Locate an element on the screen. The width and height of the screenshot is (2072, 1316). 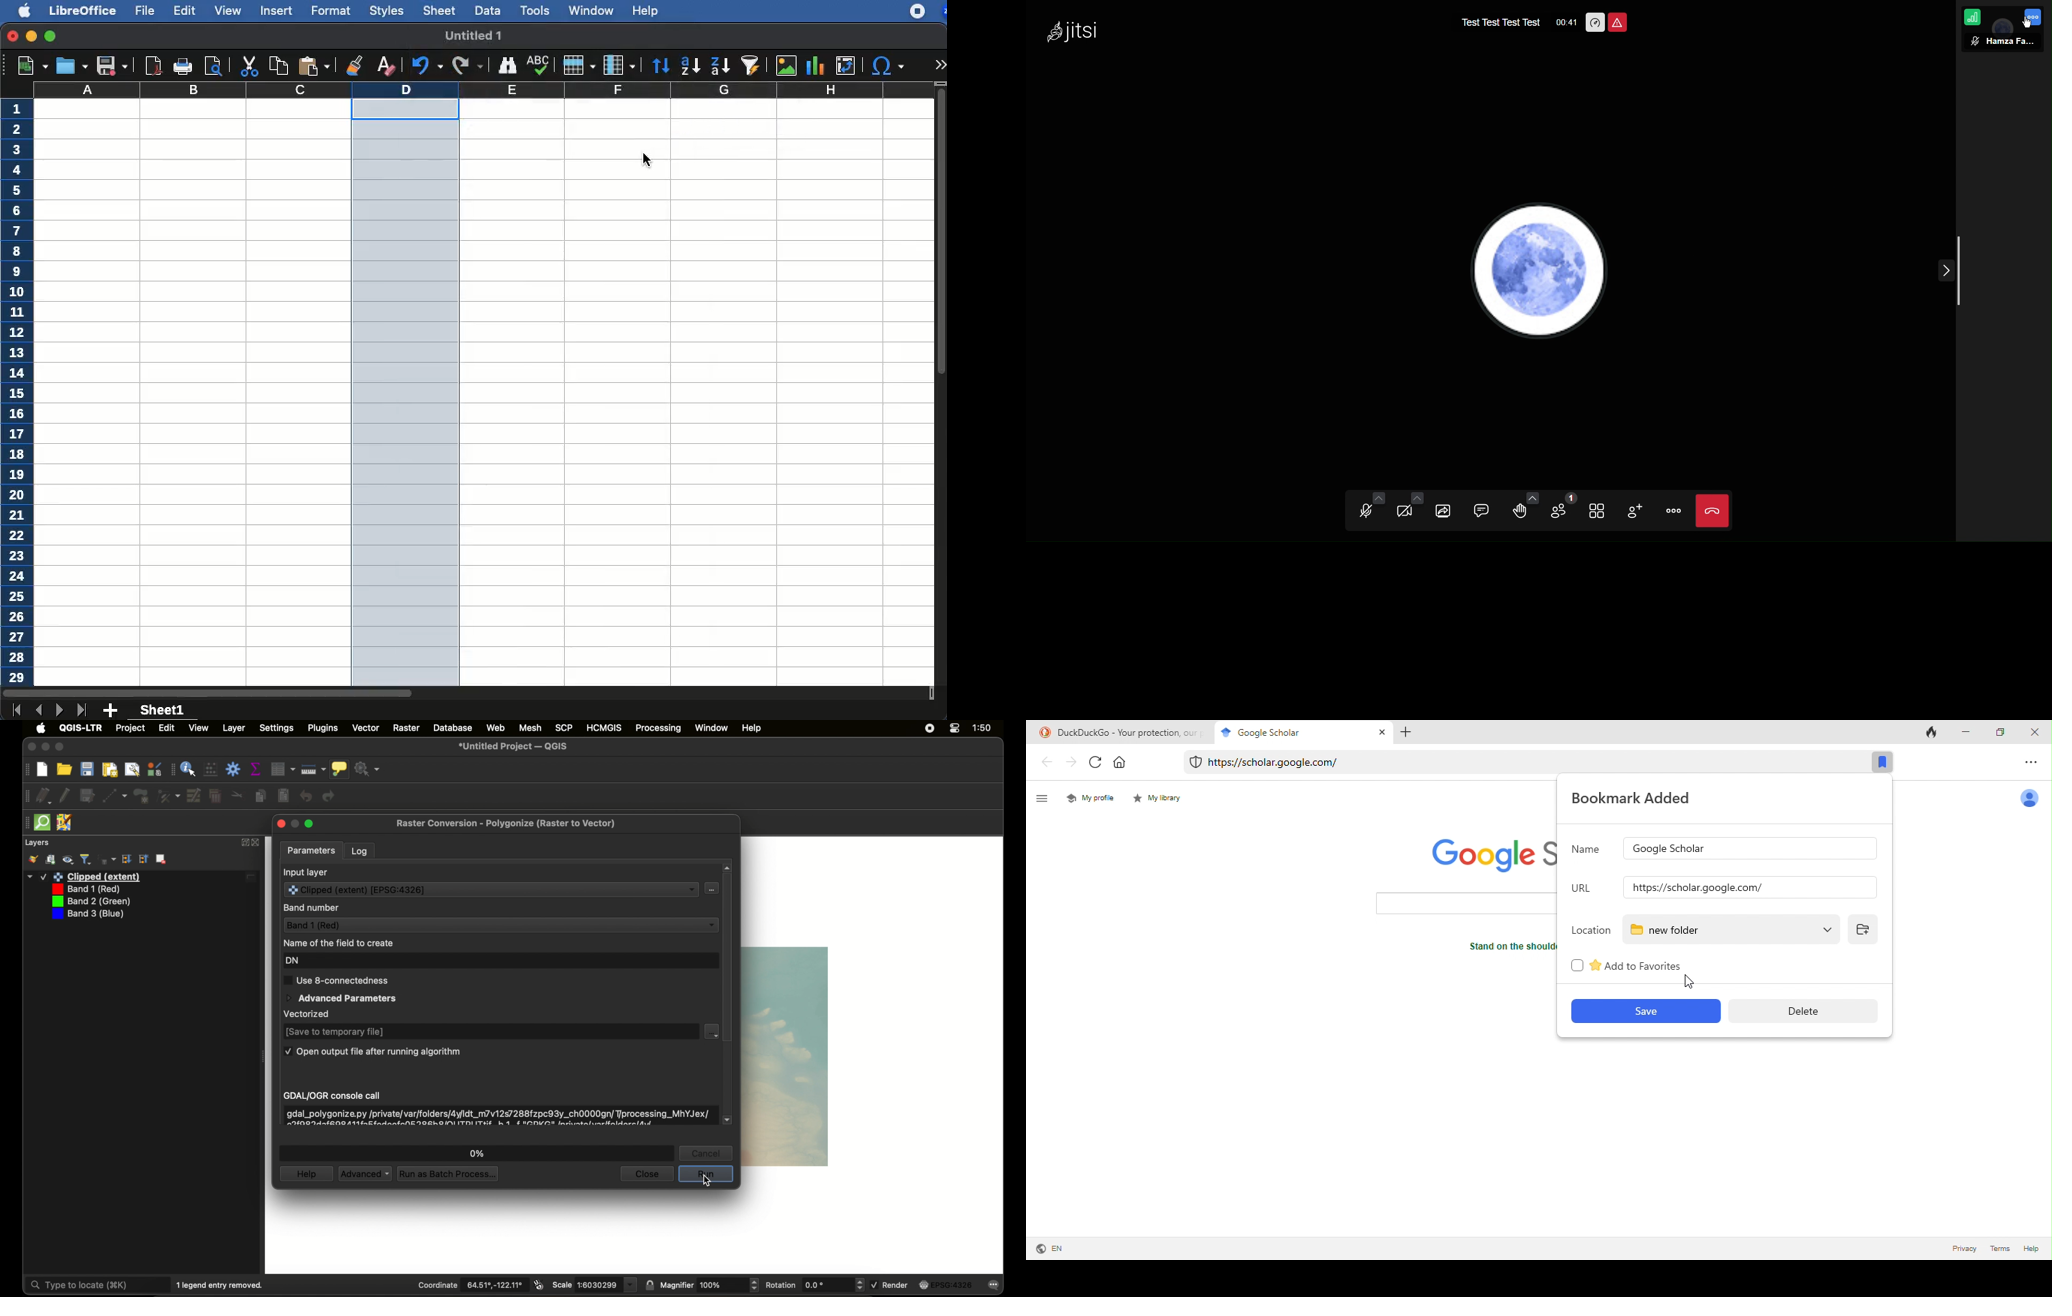
project is located at coordinates (131, 729).